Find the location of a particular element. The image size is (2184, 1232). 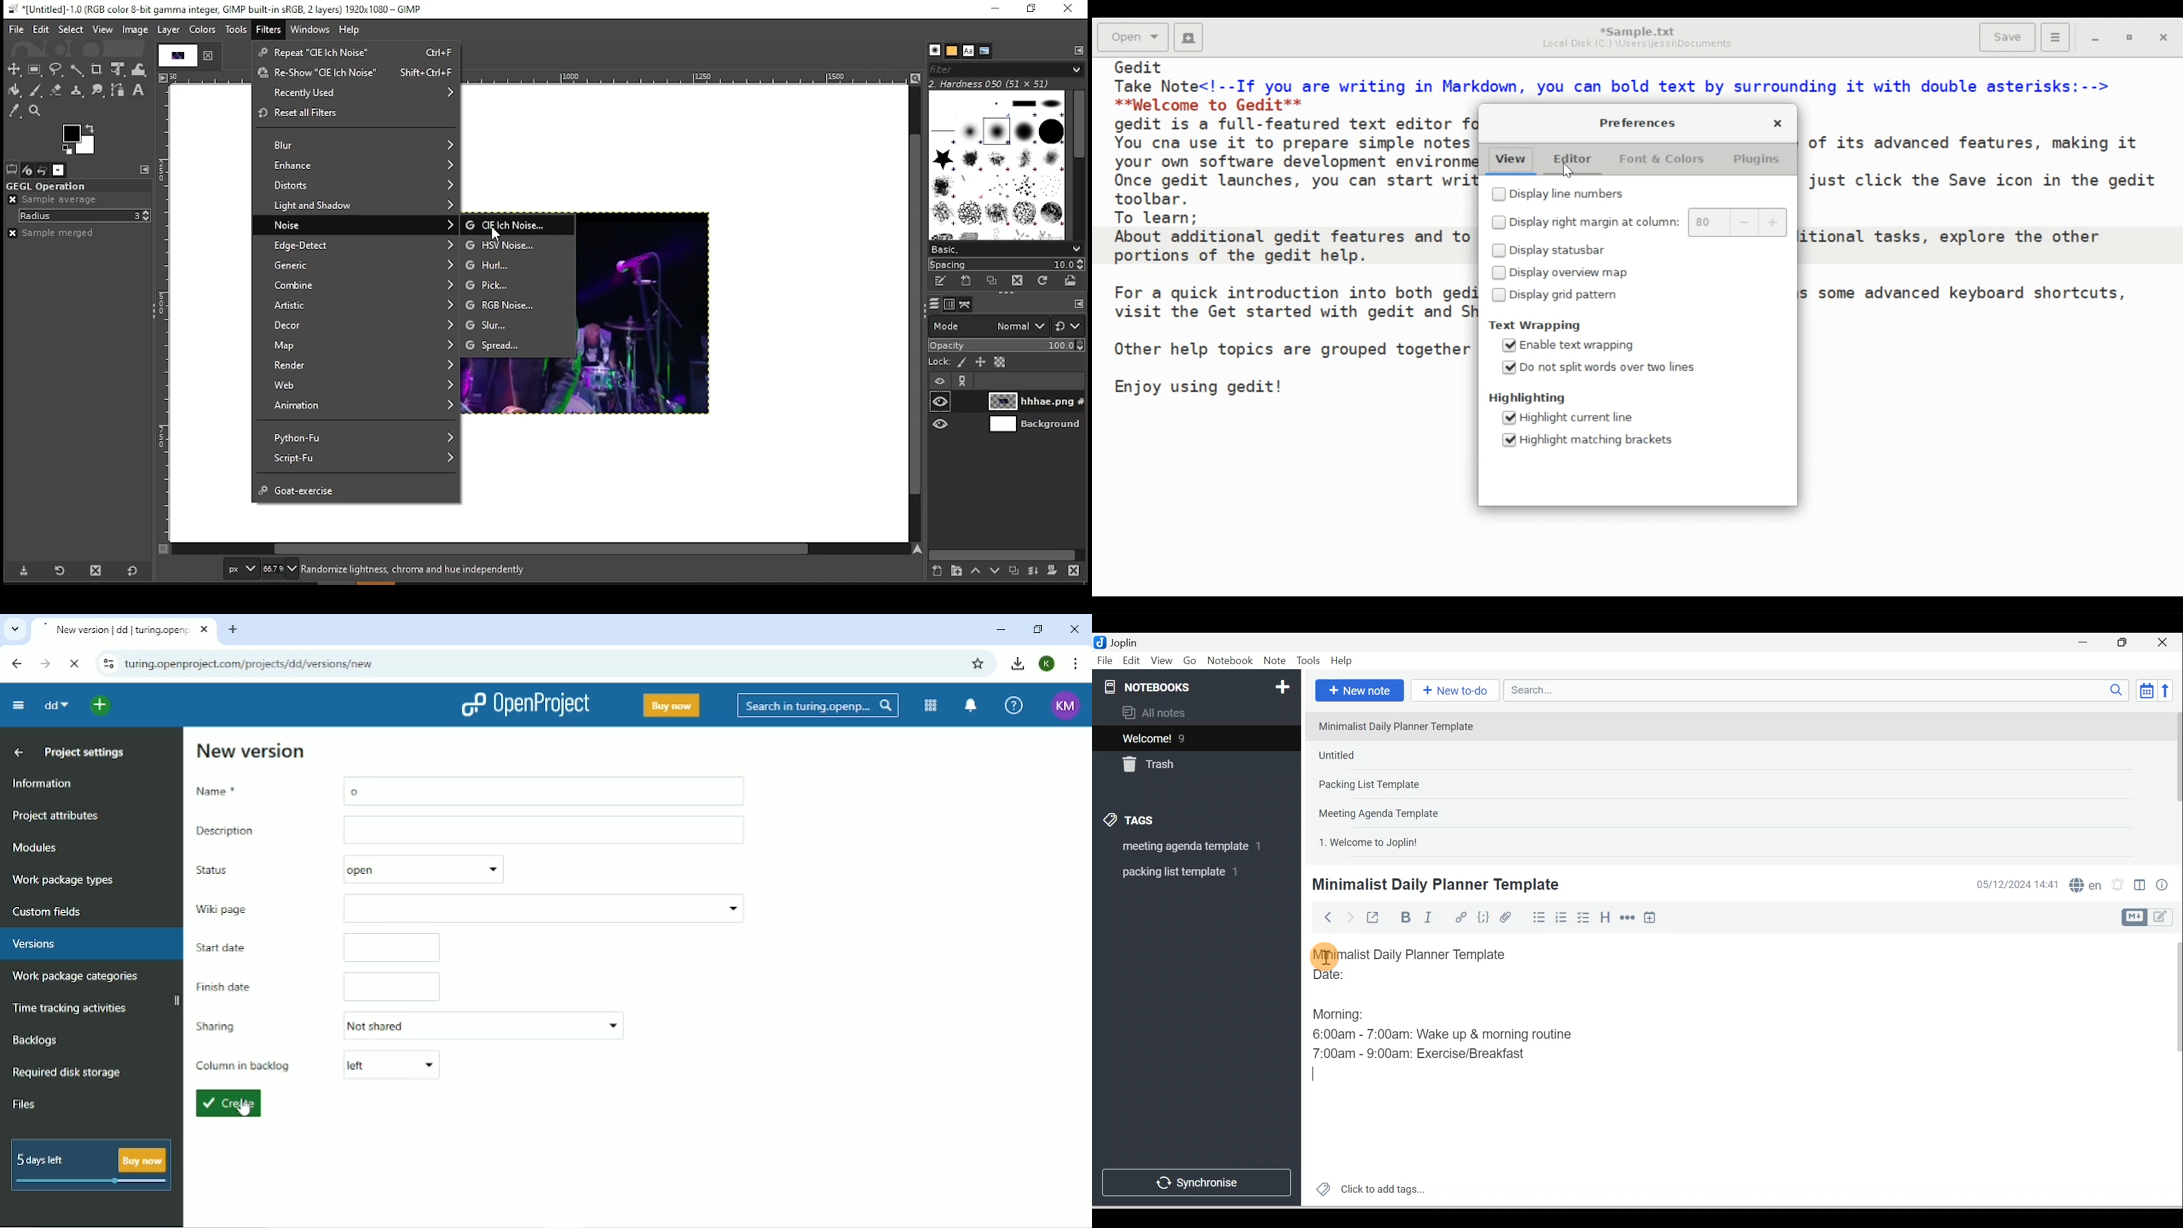

(un)select Display statusbar is located at coordinates (1556, 250).